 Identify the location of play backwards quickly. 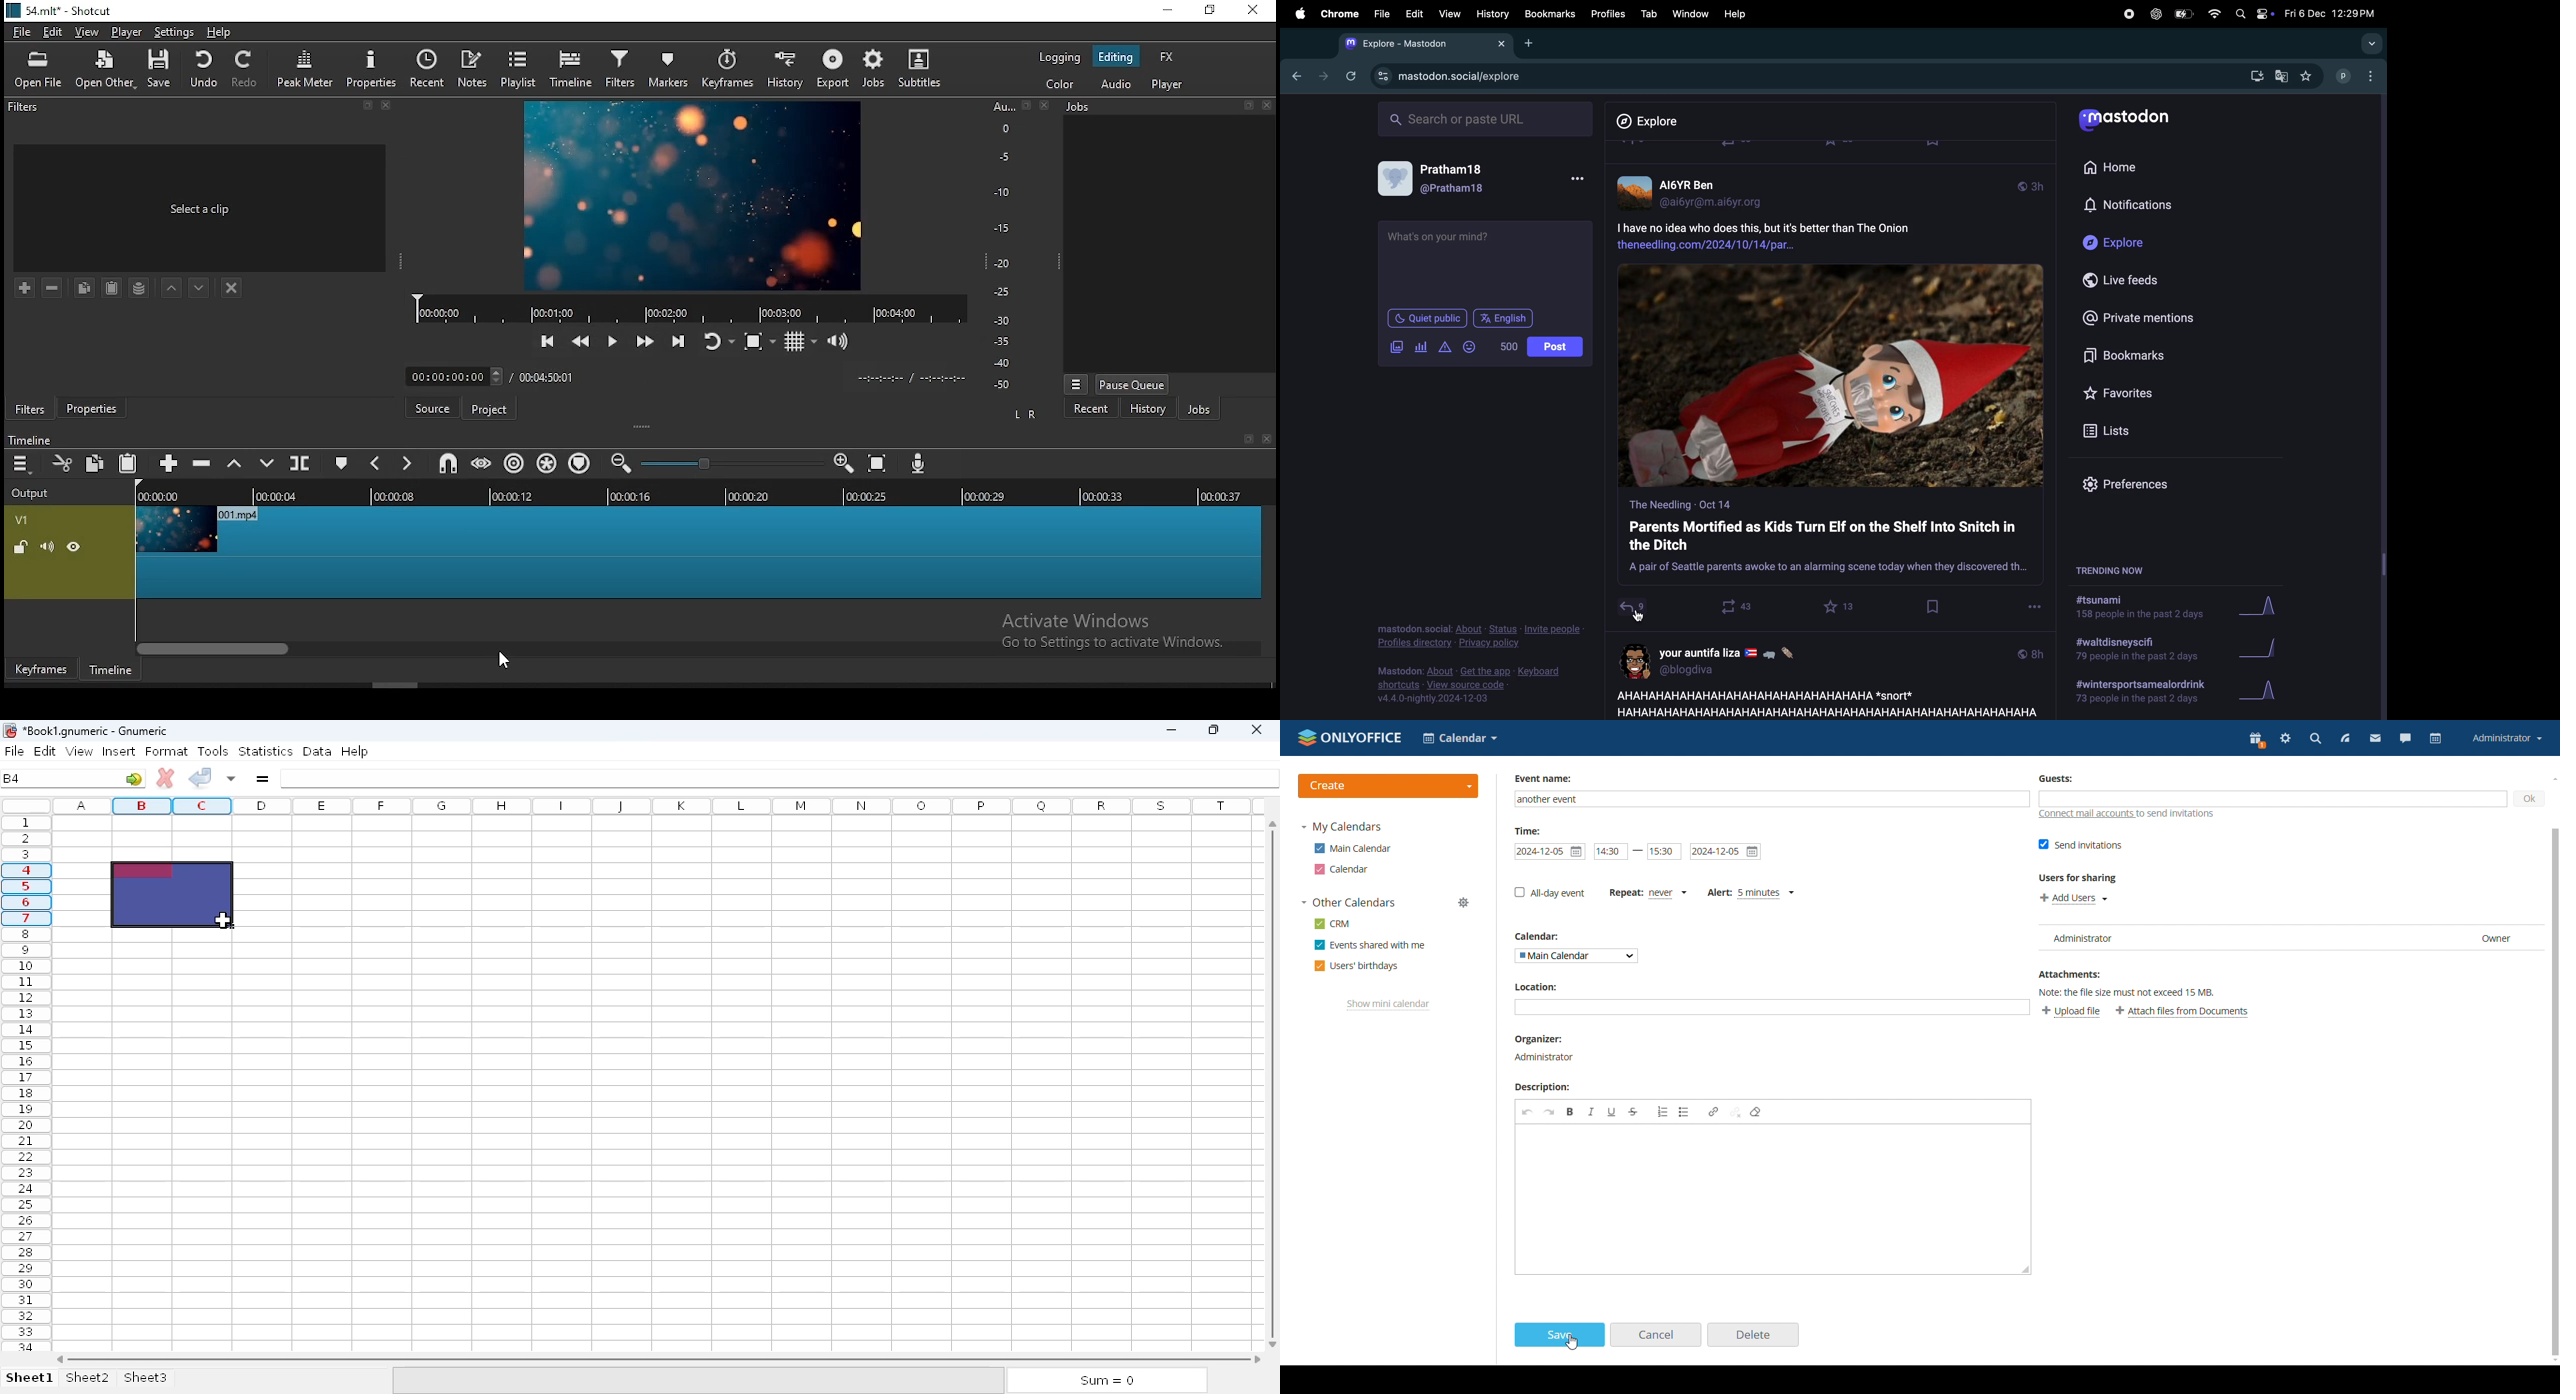
(546, 340).